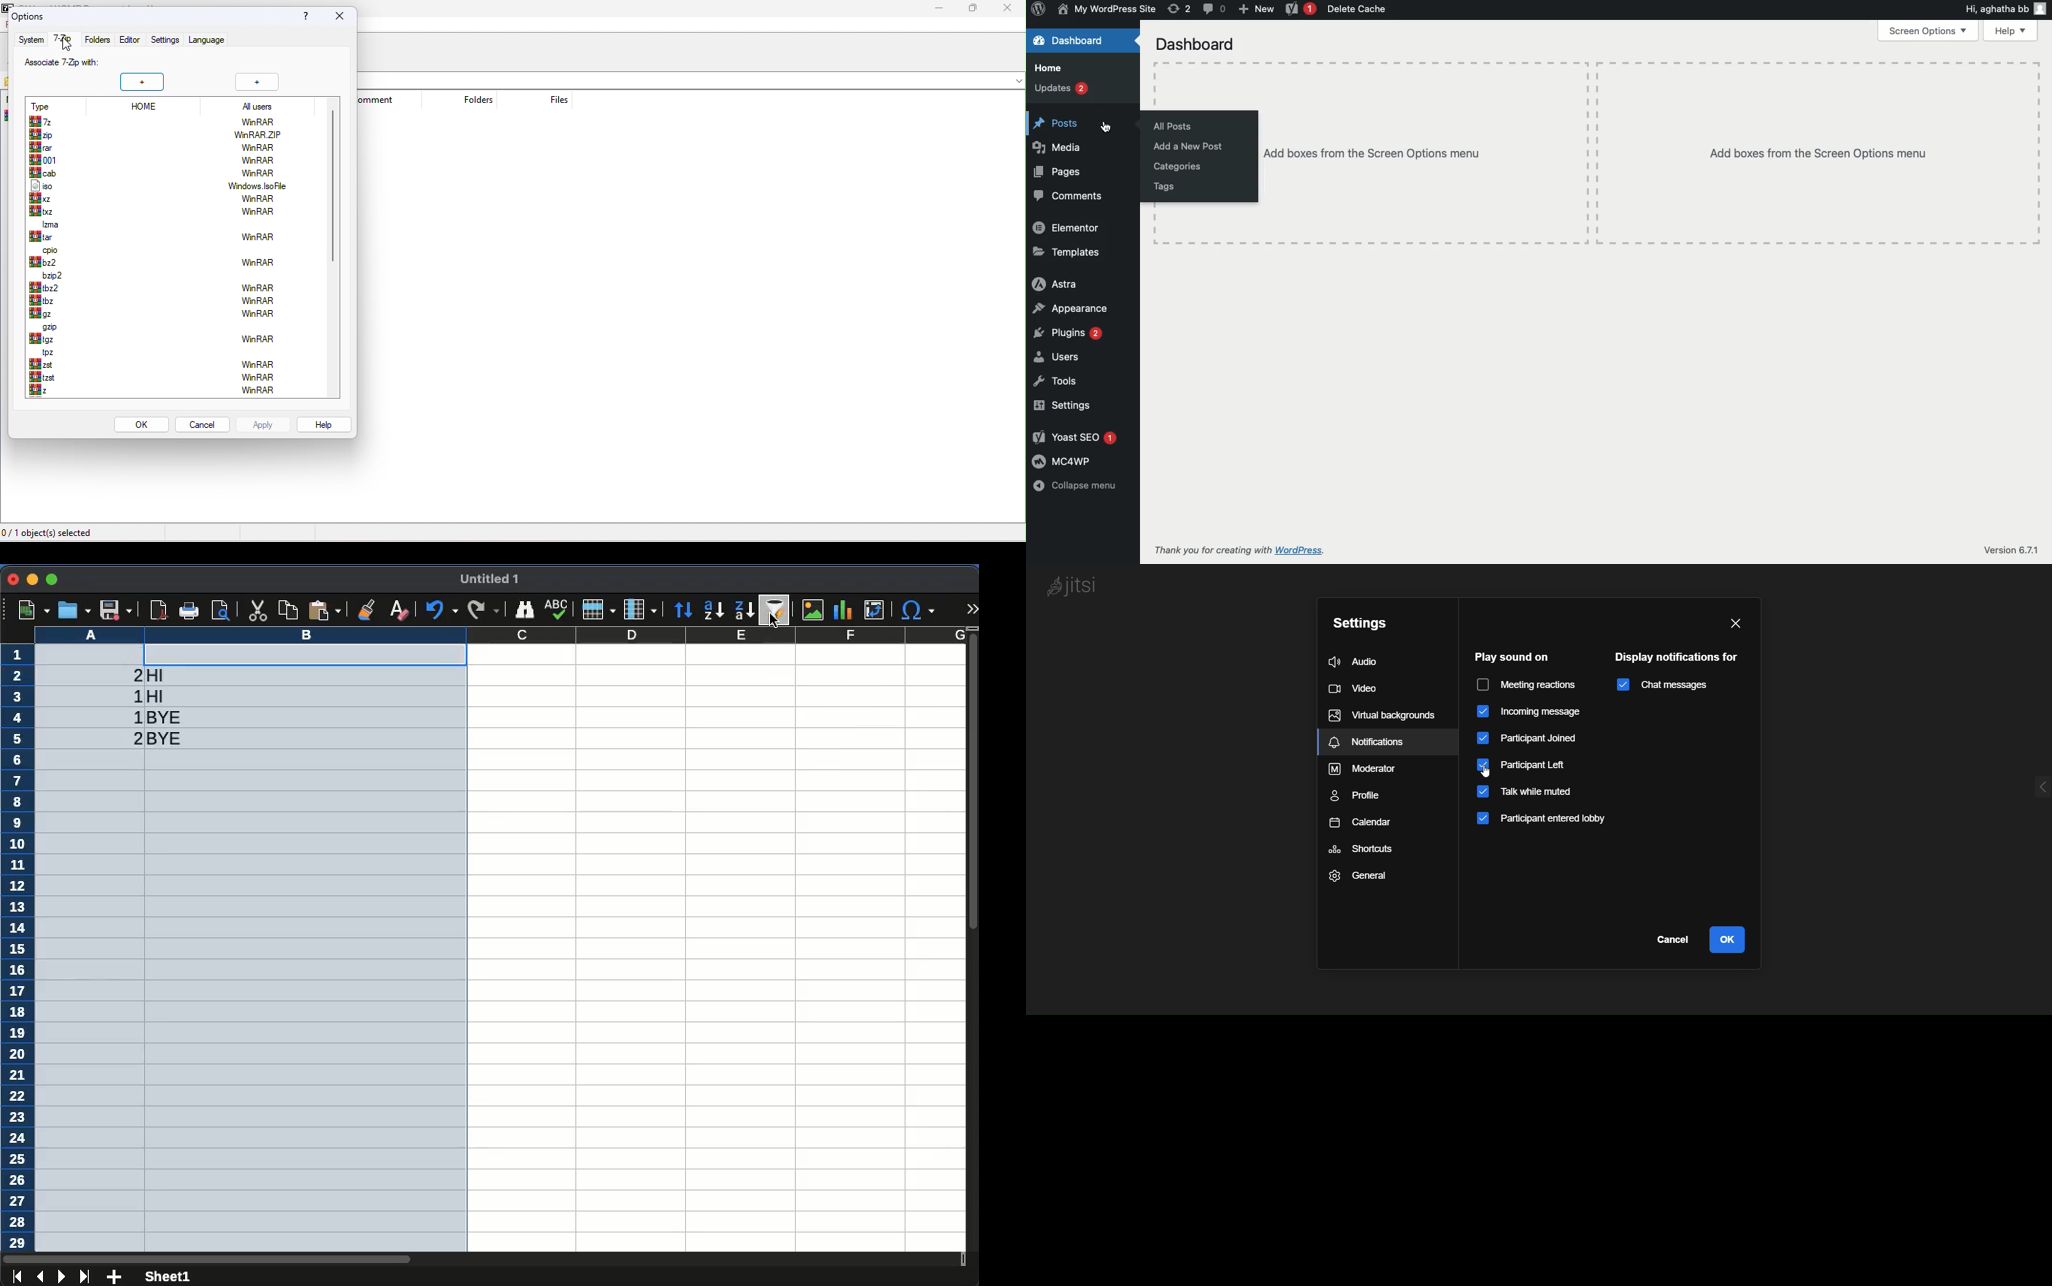  What do you see at coordinates (1076, 588) in the screenshot?
I see `logo` at bounding box center [1076, 588].